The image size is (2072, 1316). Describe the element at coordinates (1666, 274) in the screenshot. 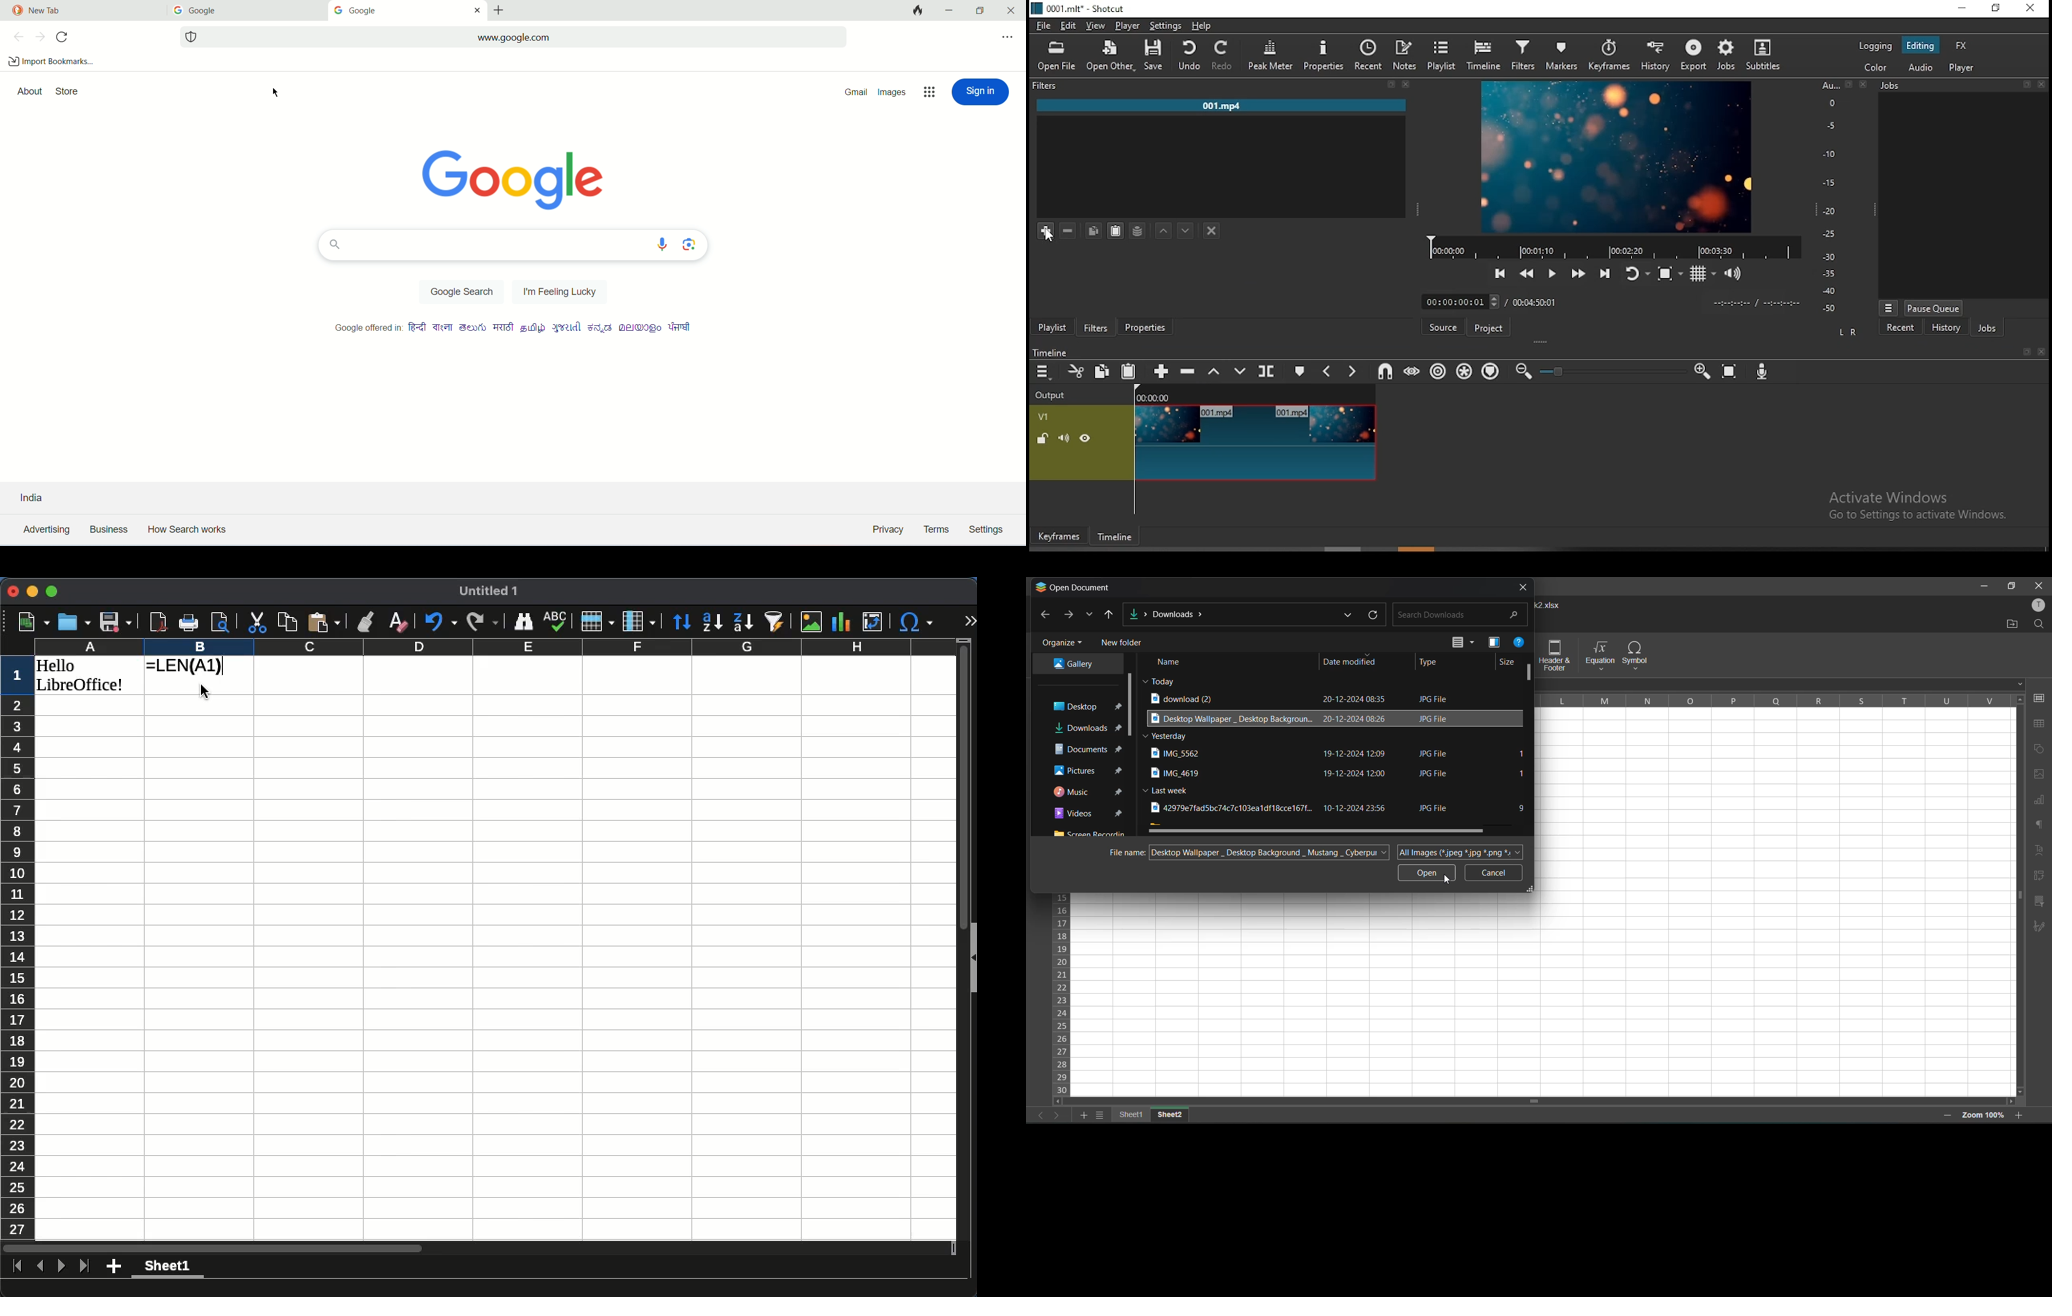

I see `toggle zoom` at that location.